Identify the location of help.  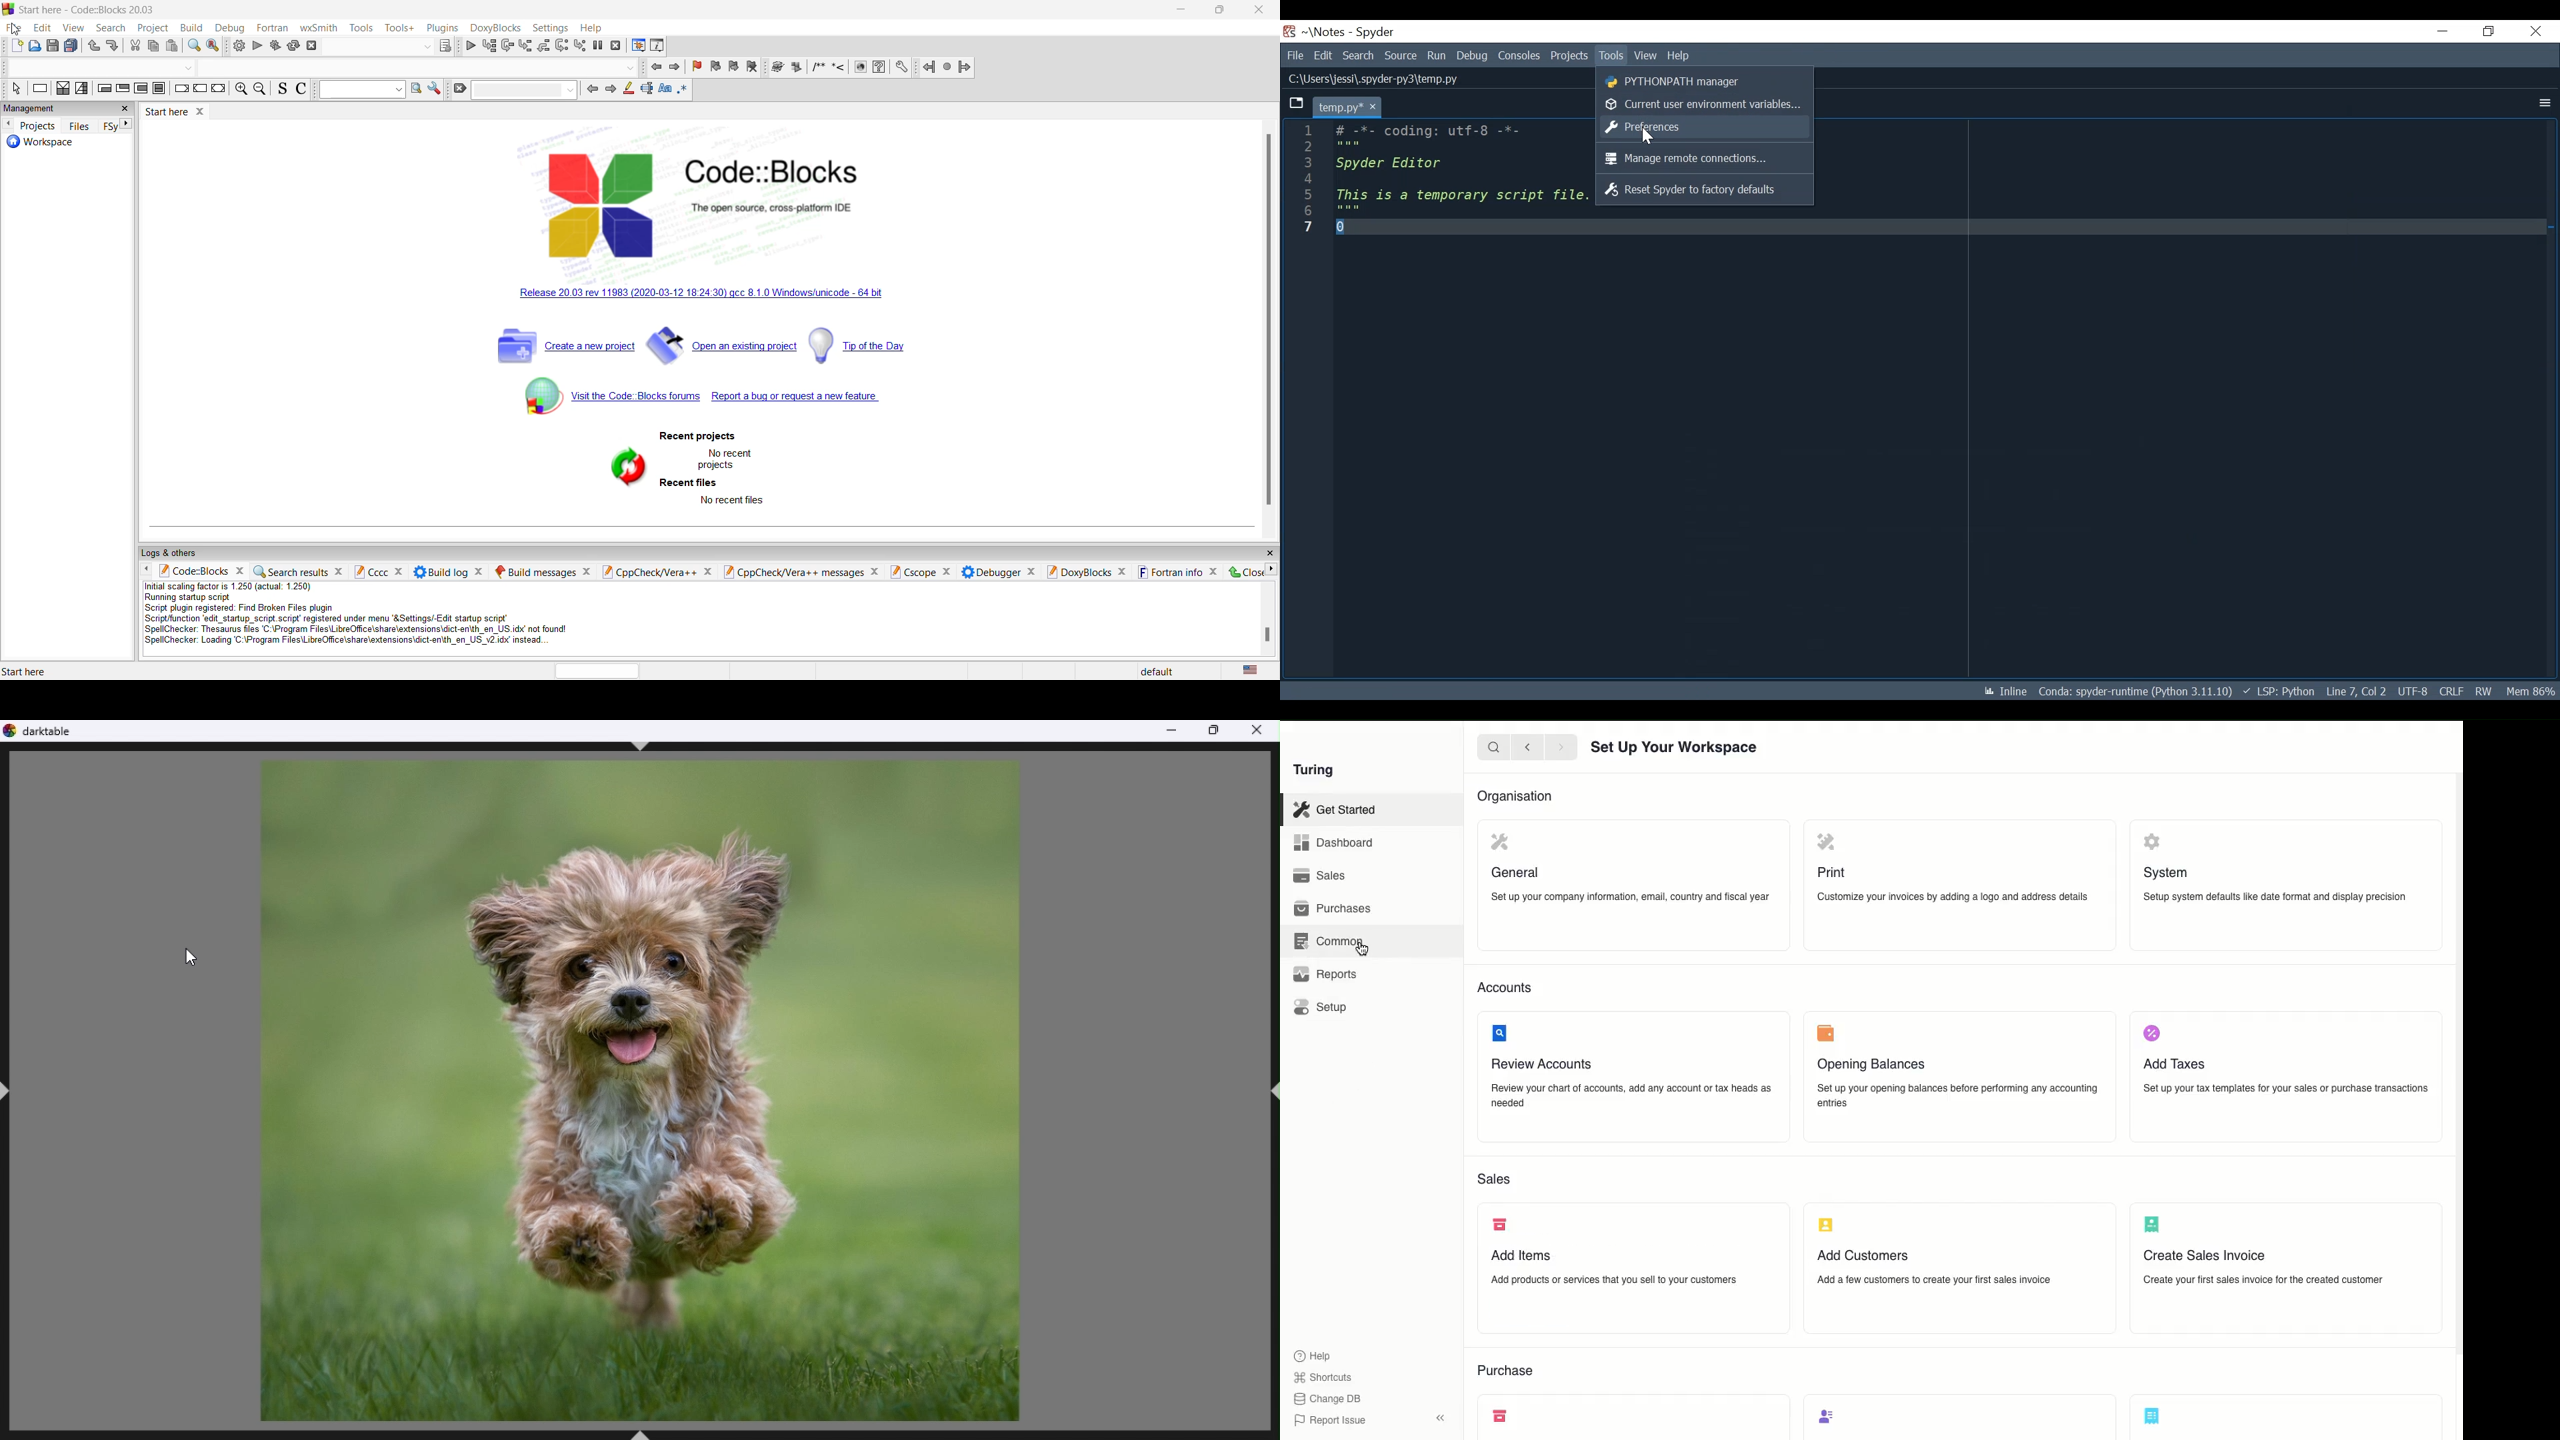
(594, 28).